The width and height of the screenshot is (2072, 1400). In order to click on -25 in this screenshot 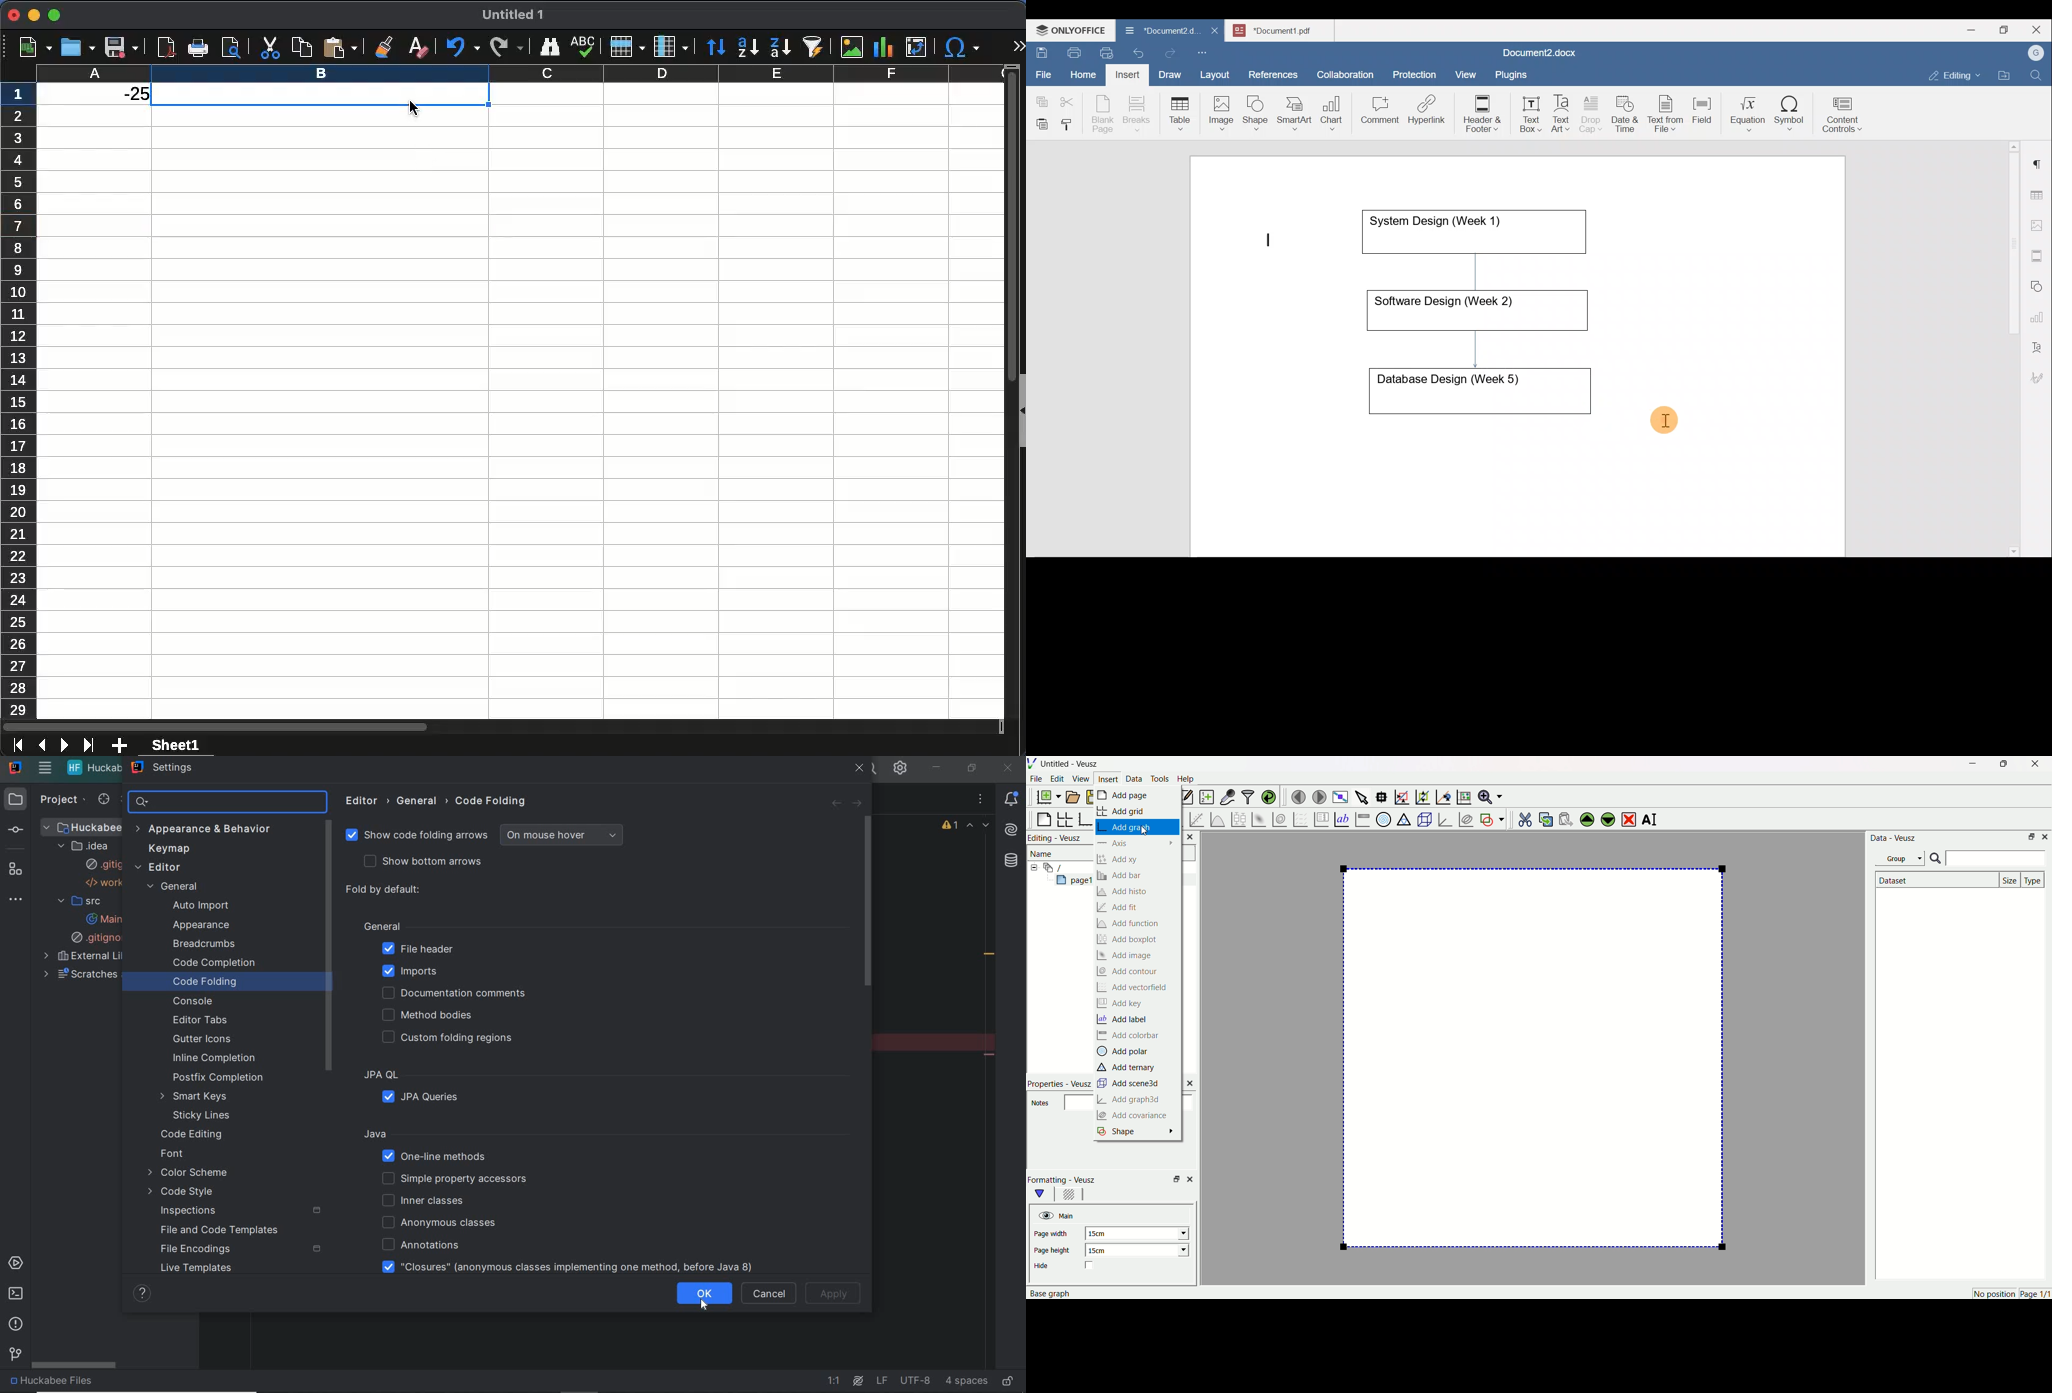, I will do `click(127, 94)`.